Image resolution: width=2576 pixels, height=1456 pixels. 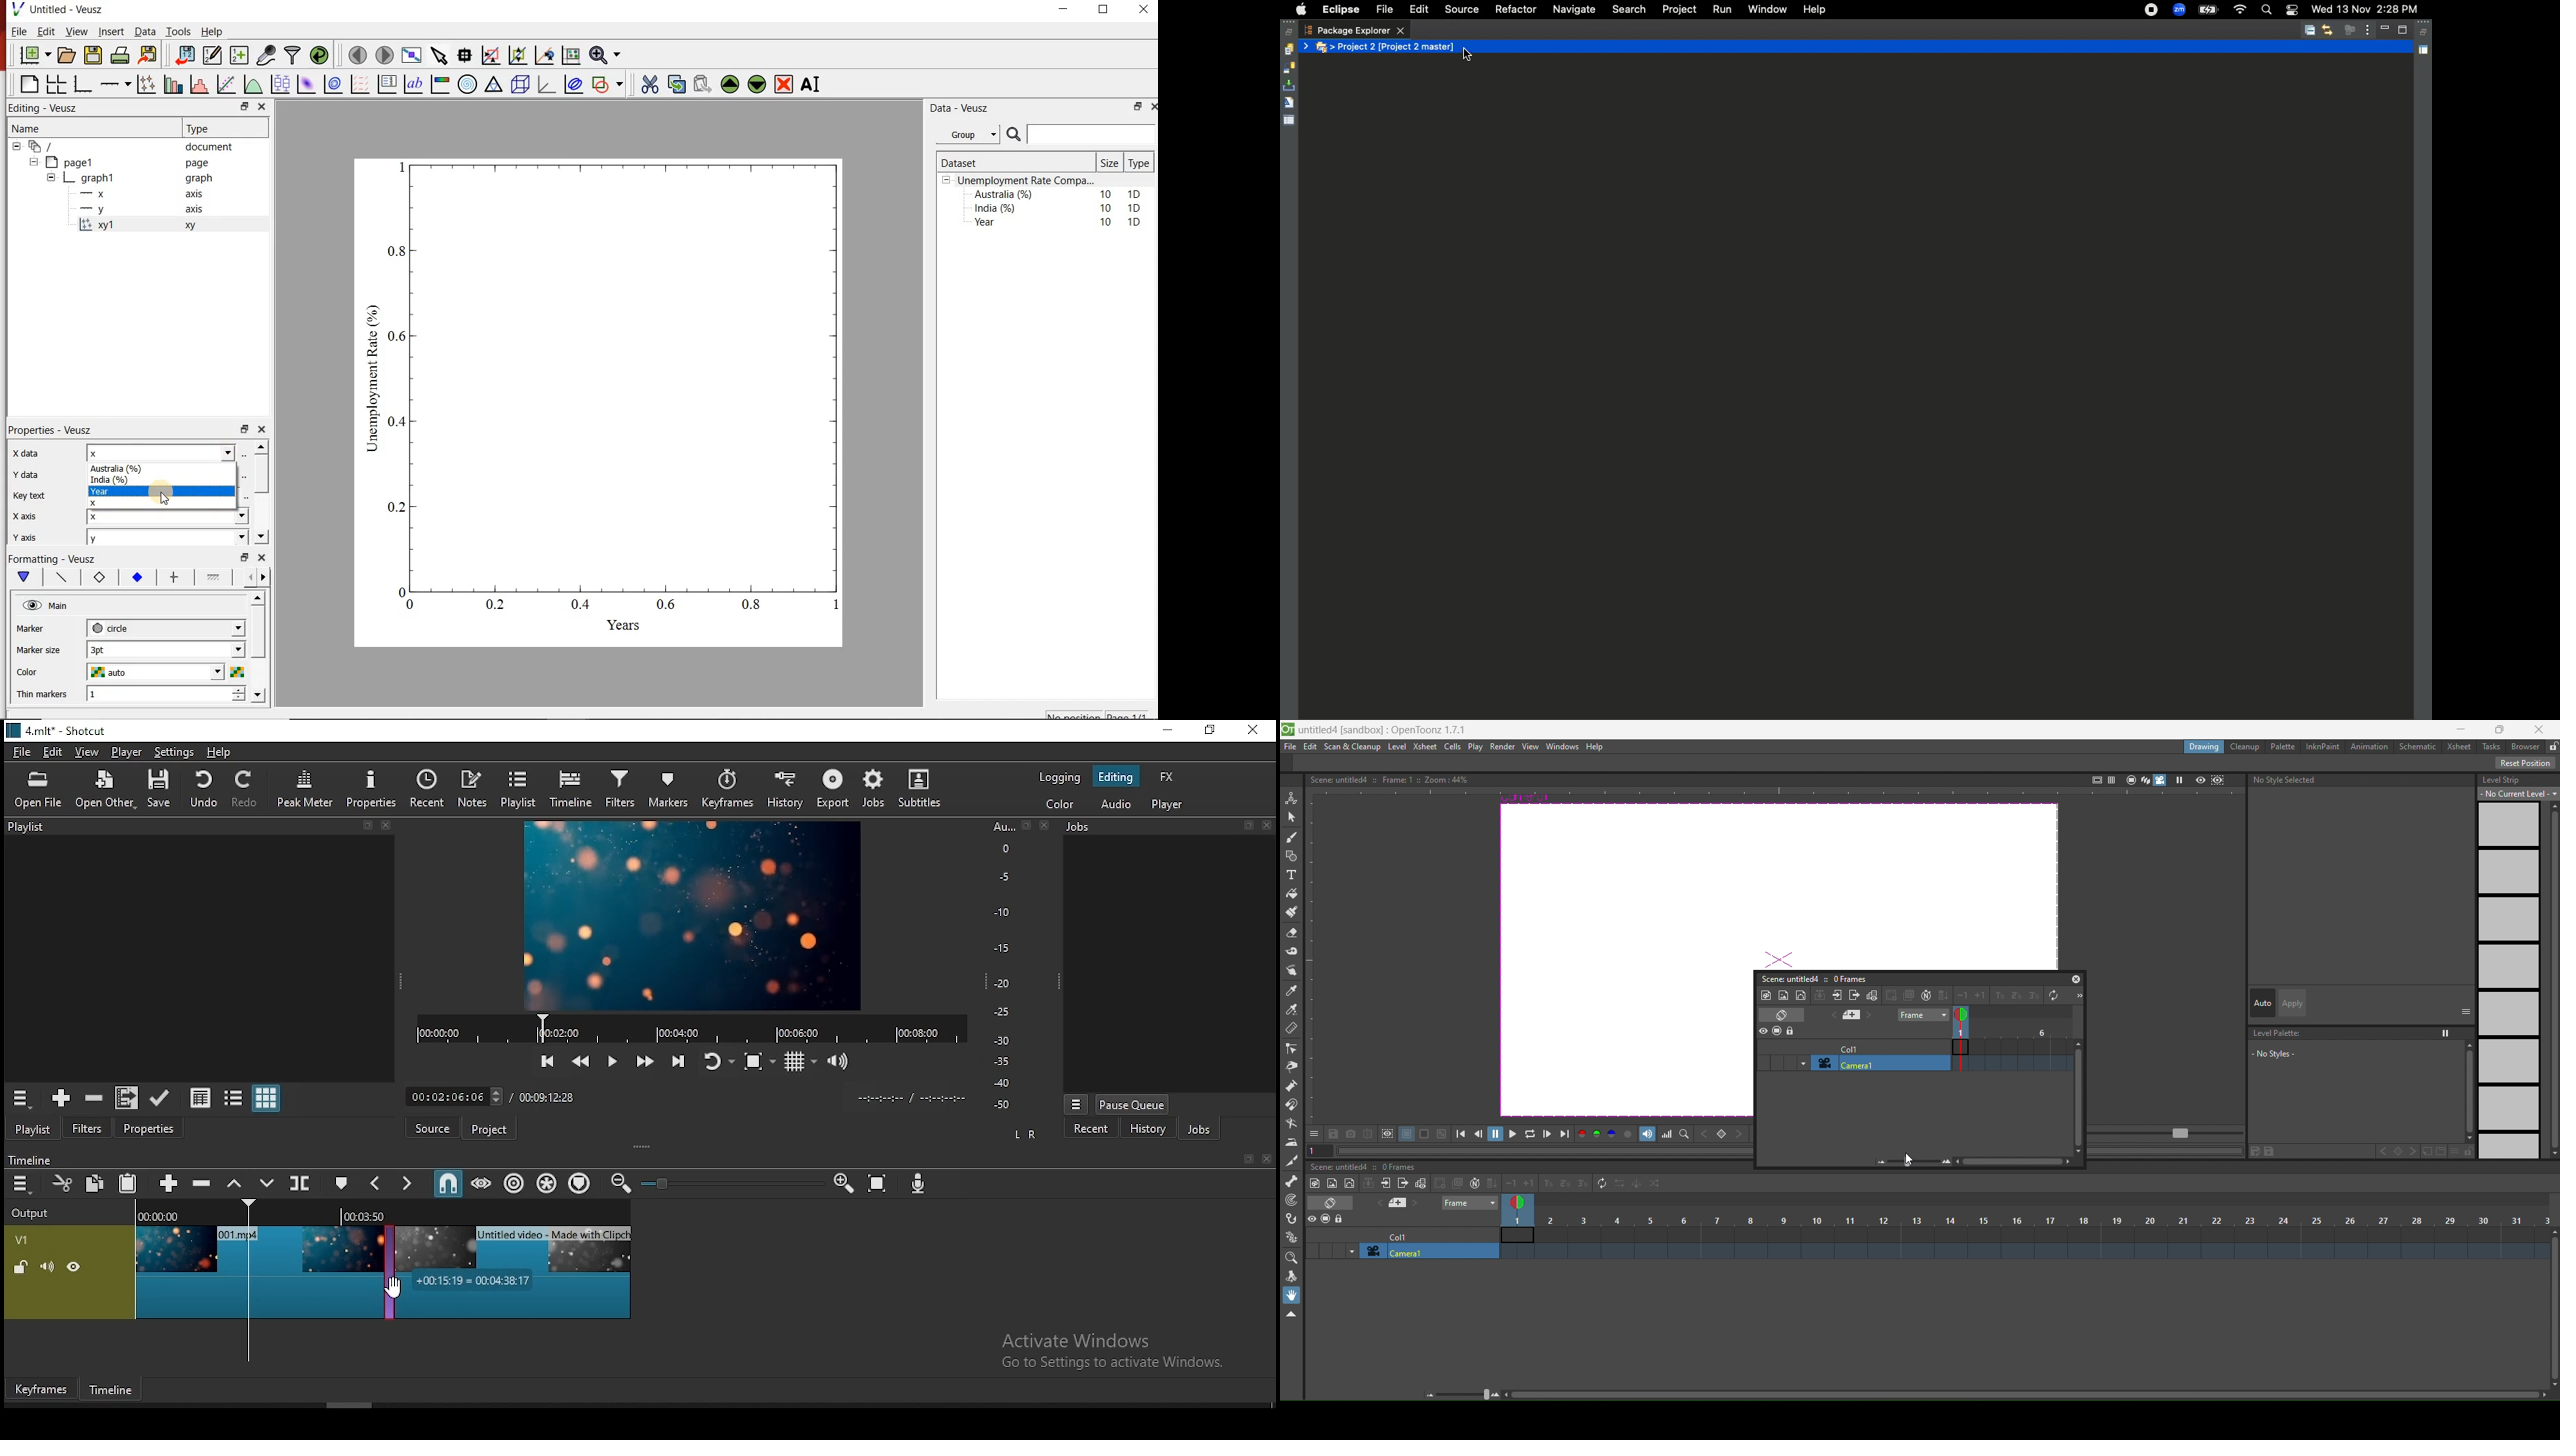 I want to click on fill tool, so click(x=1291, y=894).